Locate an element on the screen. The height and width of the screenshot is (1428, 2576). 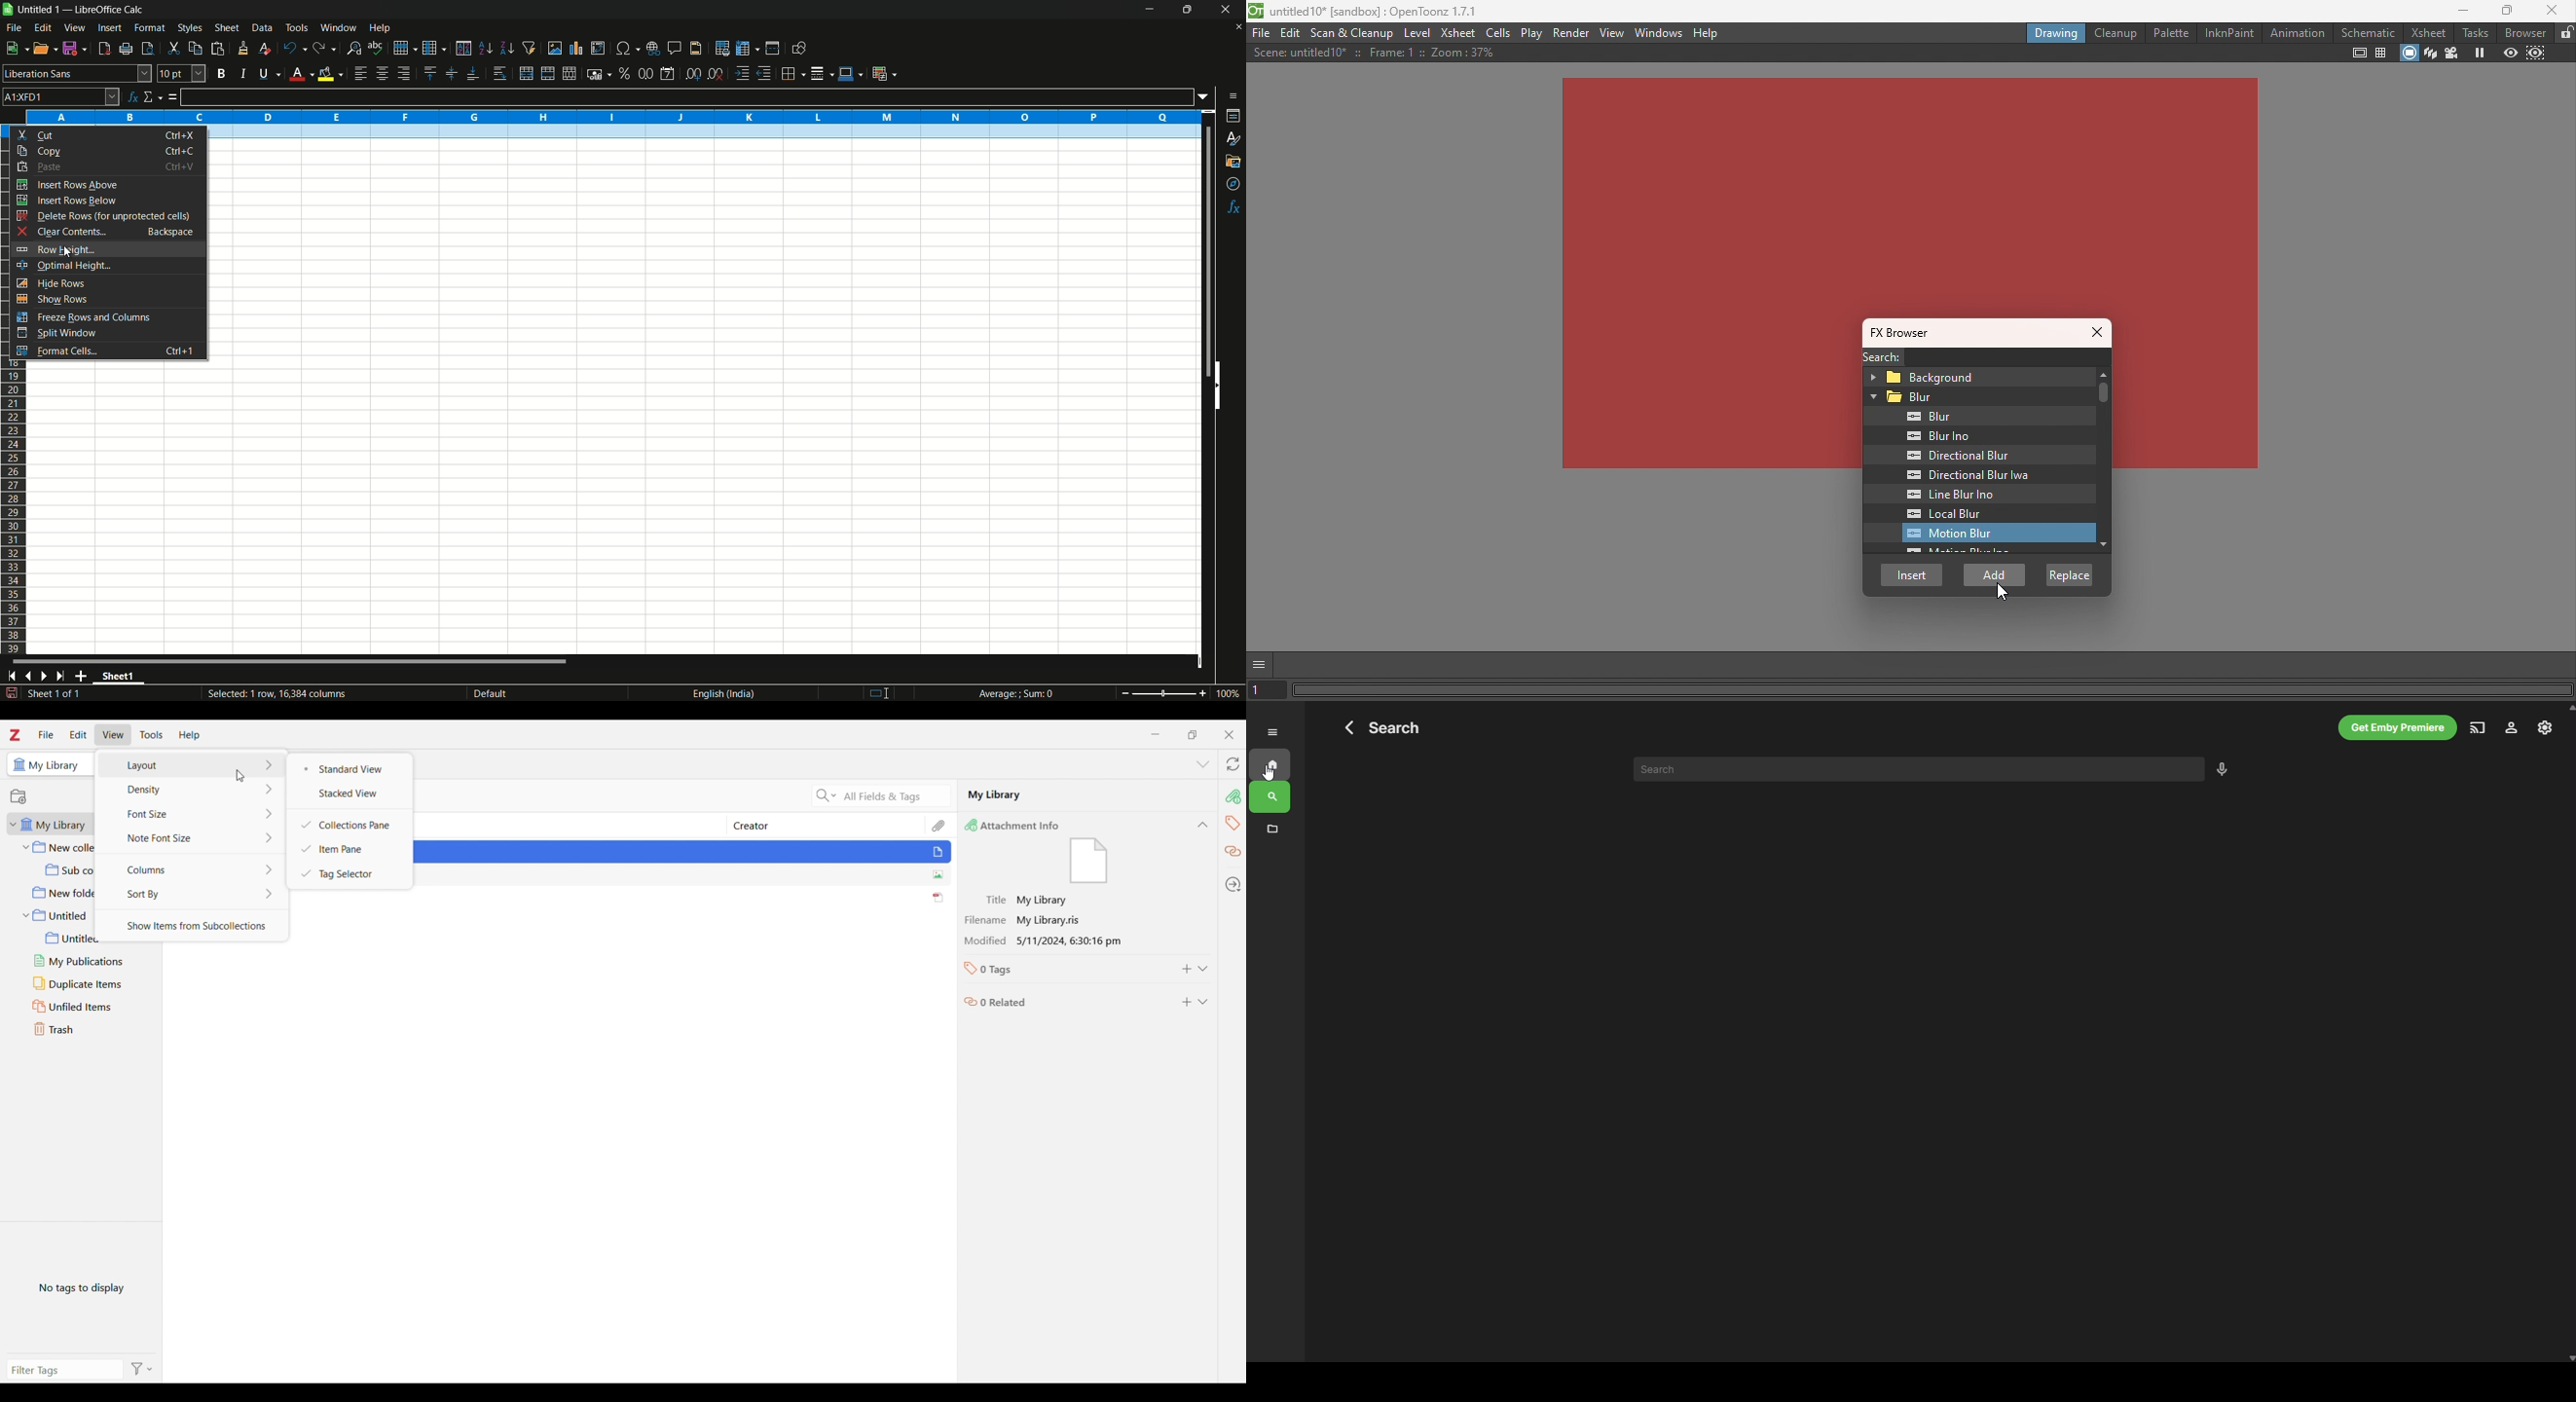
decrease indentation is located at coordinates (765, 73).